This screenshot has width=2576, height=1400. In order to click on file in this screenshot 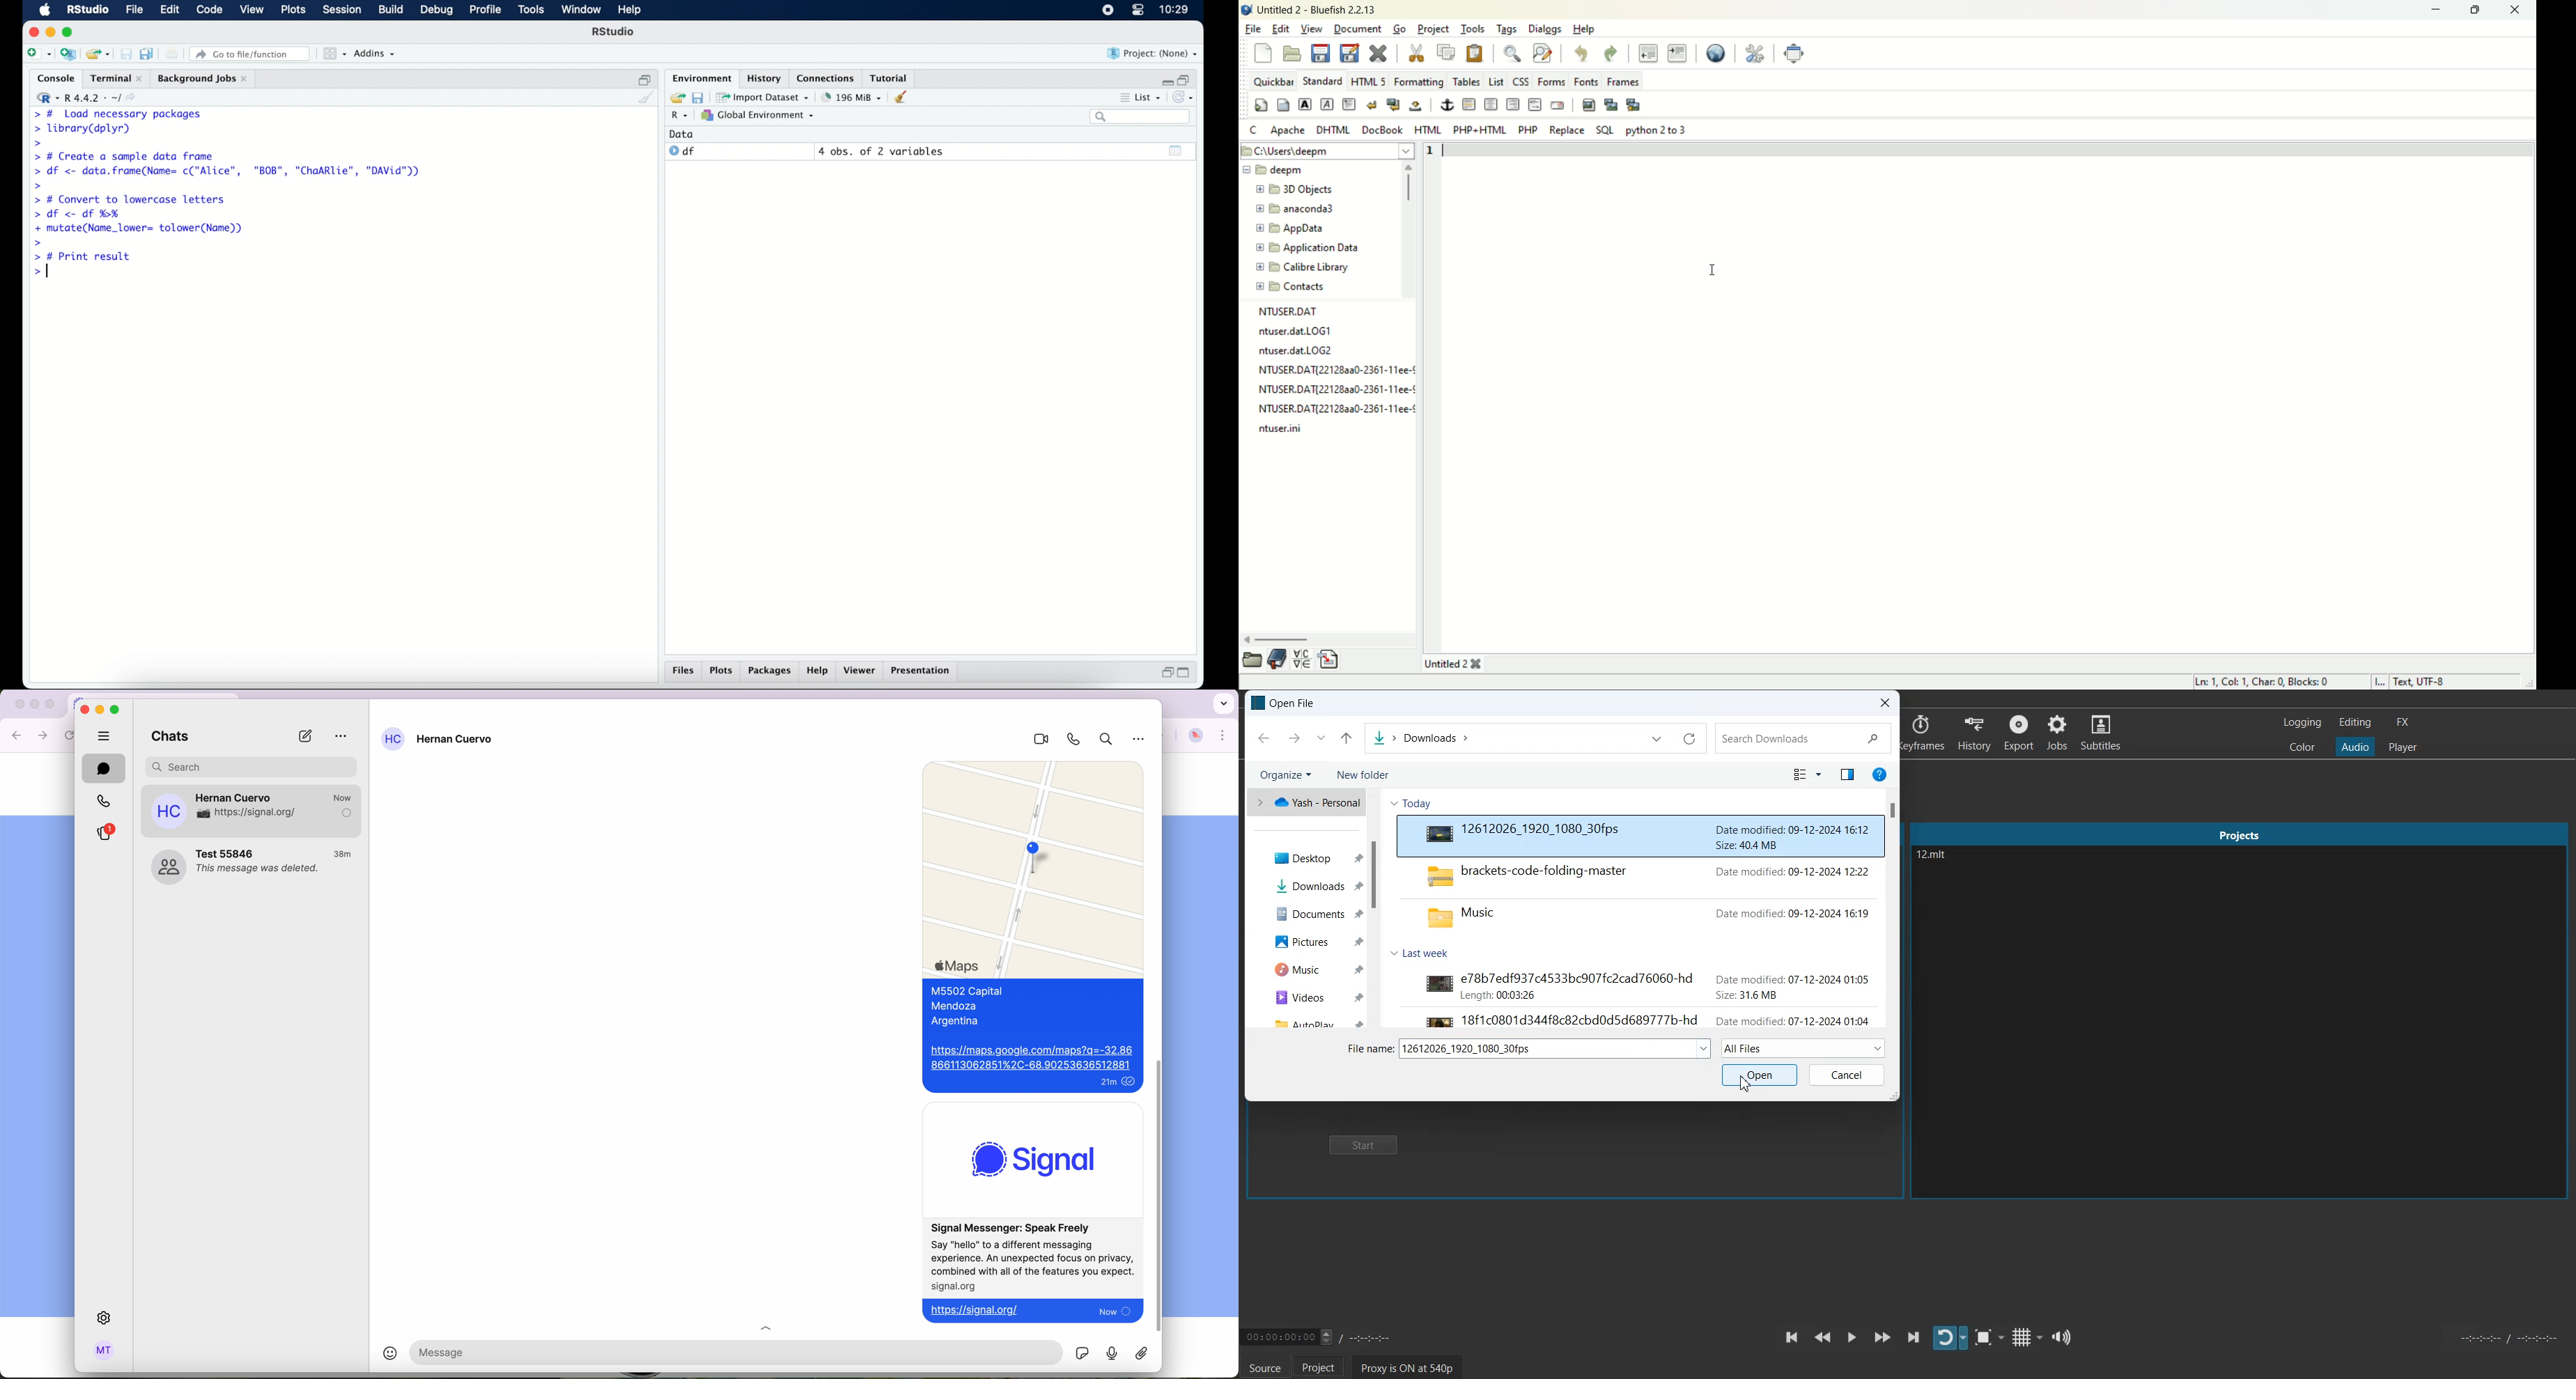, I will do `click(133, 10)`.